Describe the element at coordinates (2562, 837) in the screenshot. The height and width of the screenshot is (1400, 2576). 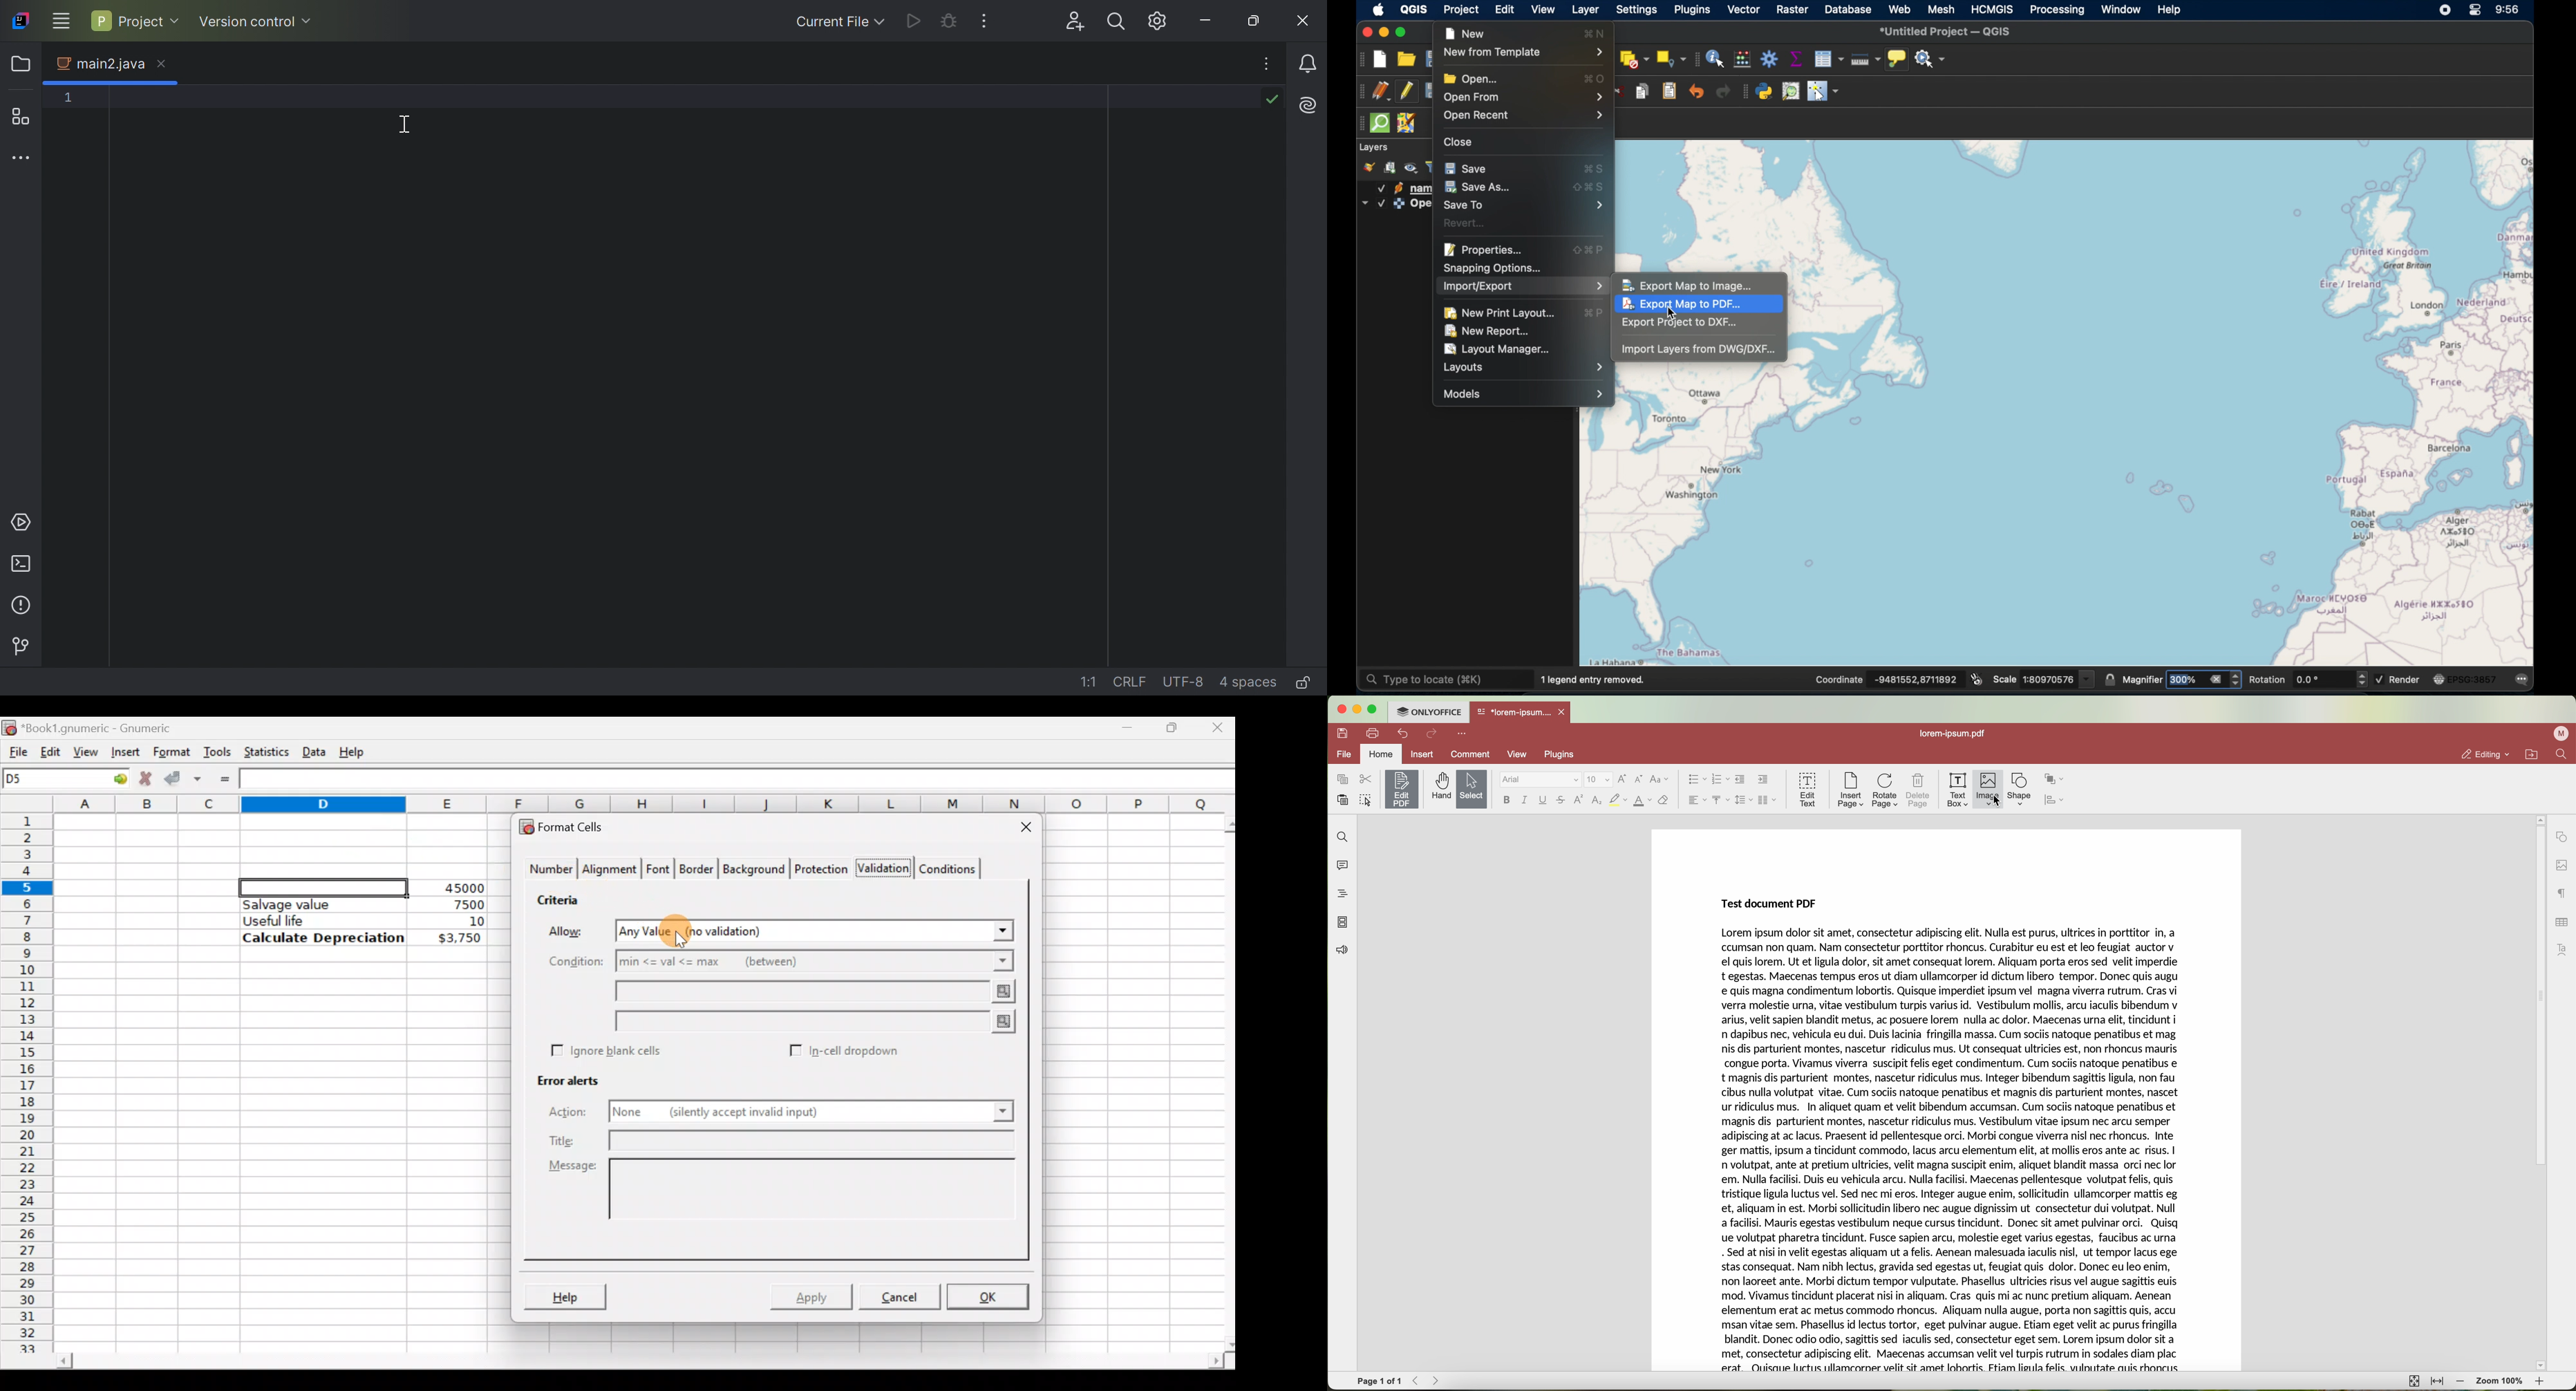
I see `shape settings` at that location.